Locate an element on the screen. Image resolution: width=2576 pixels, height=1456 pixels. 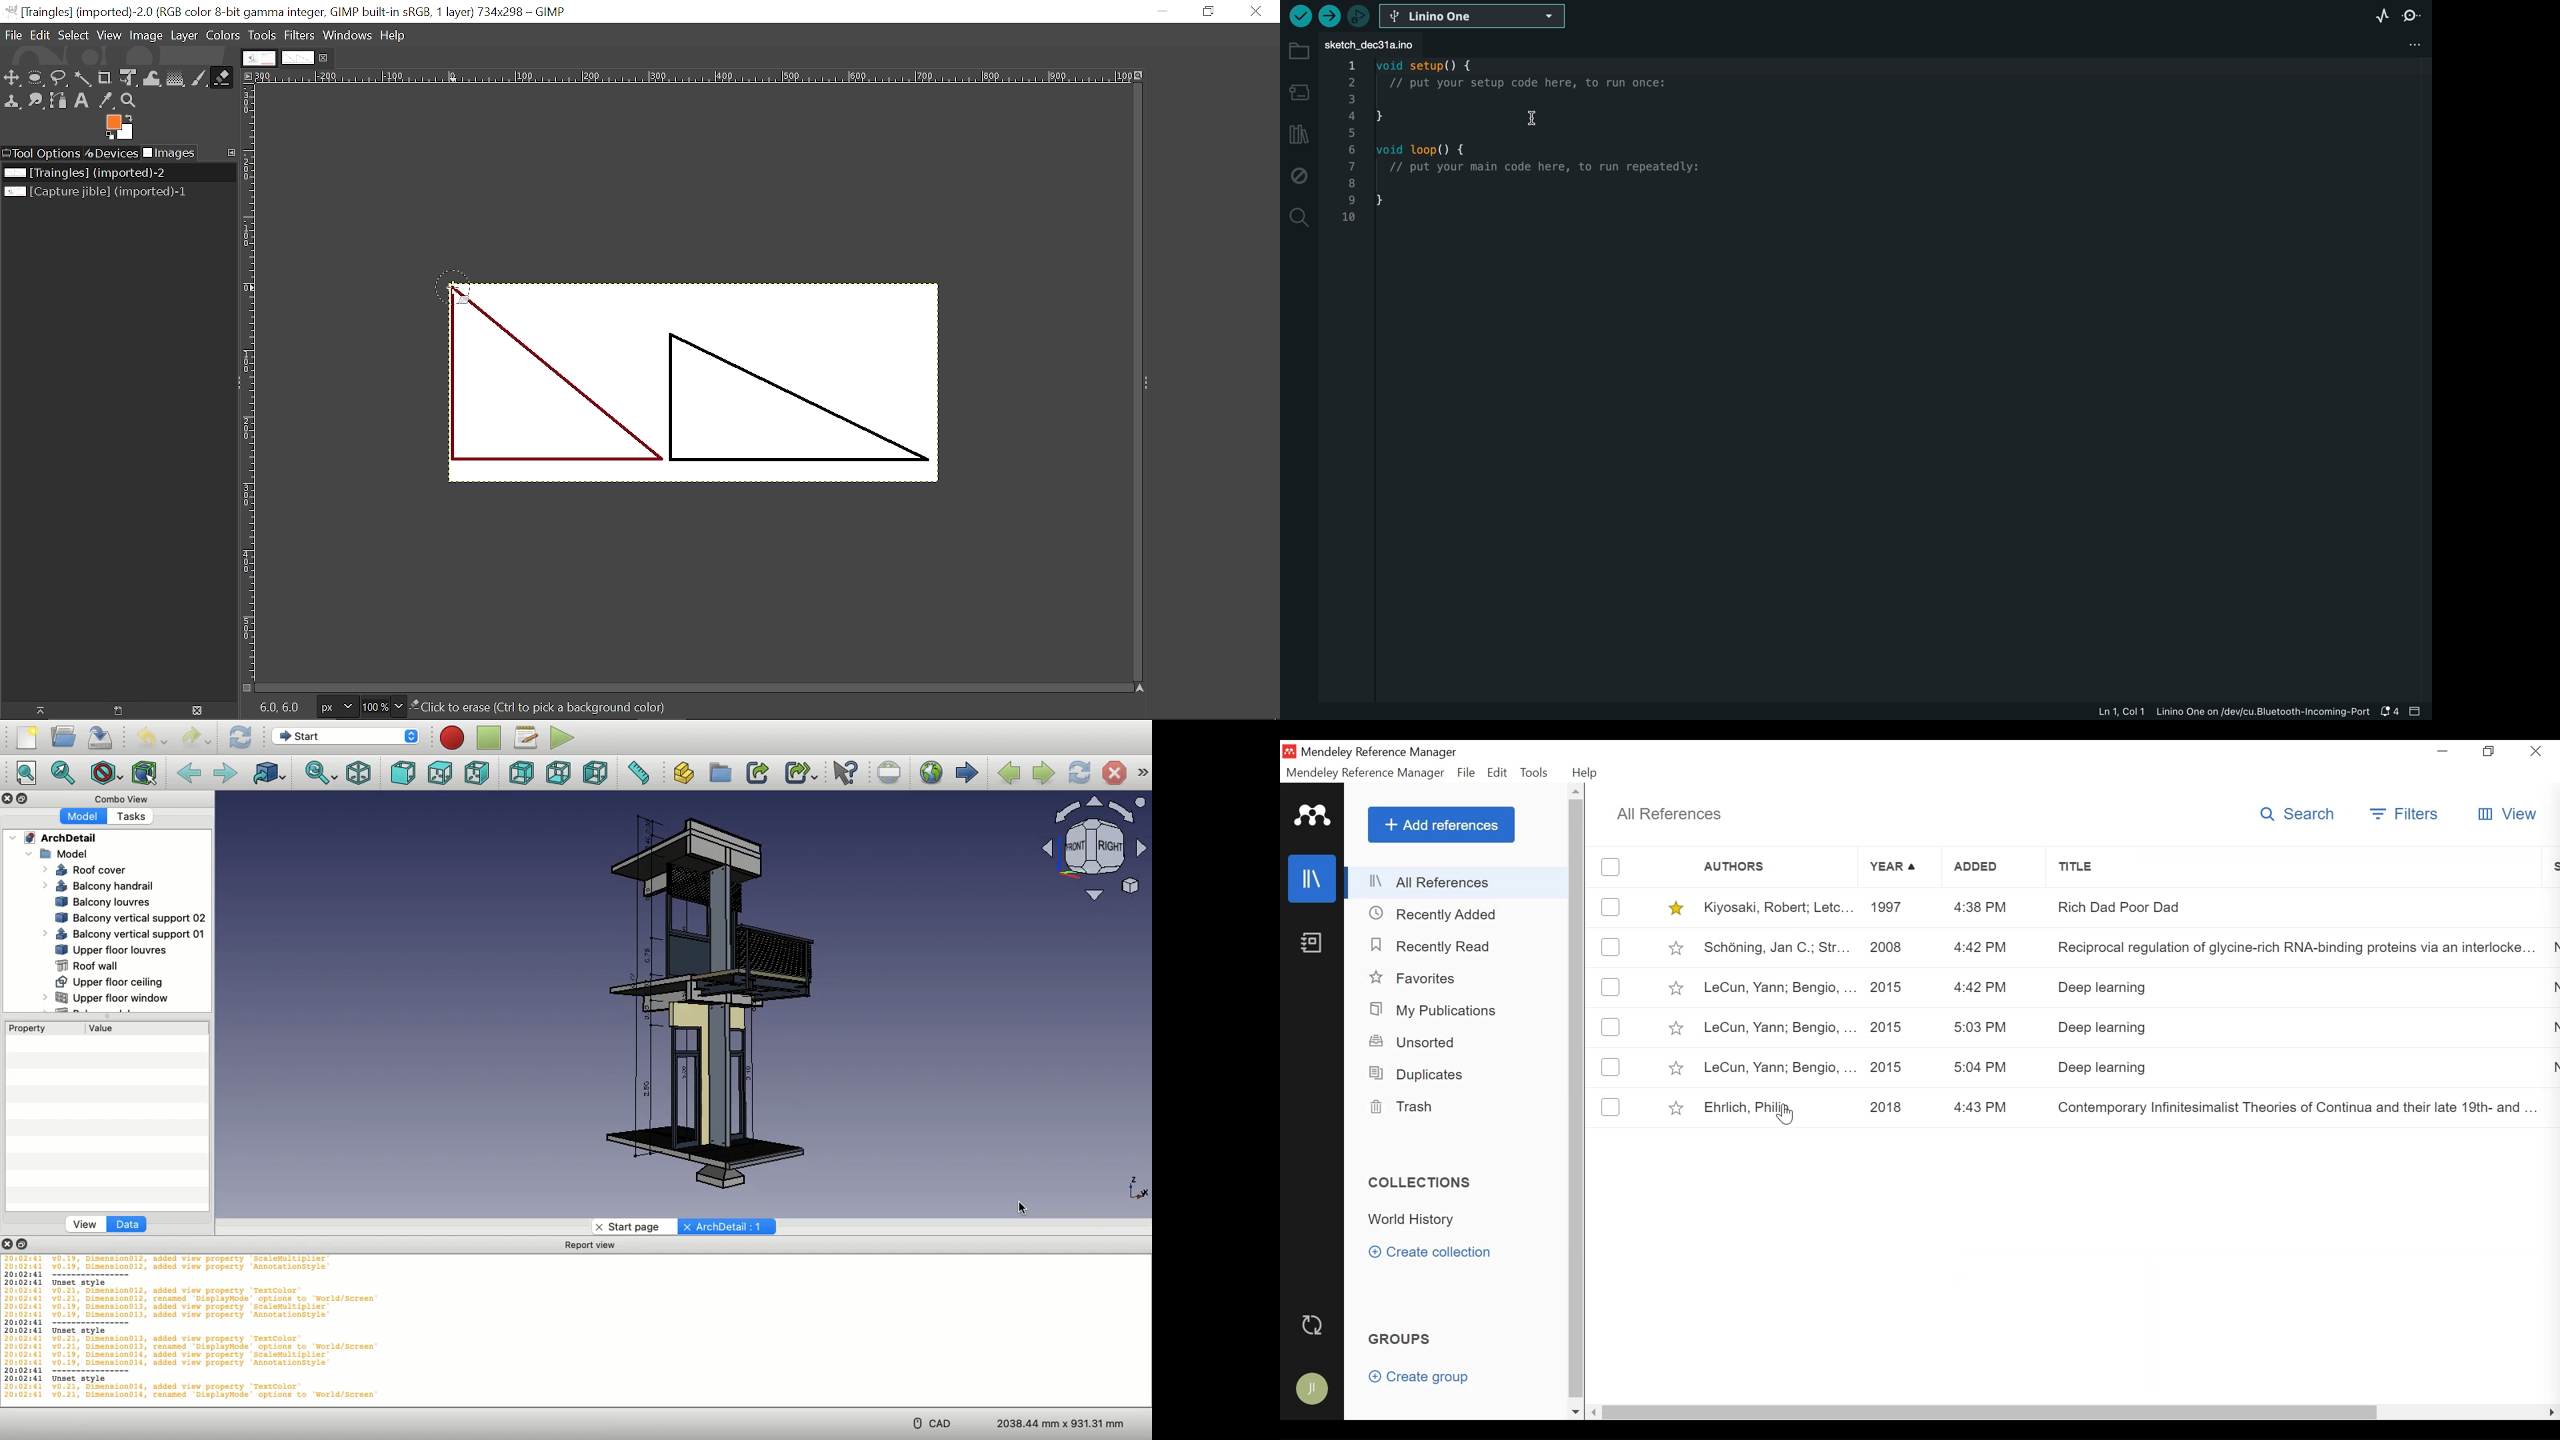
Avatar is located at coordinates (1310, 1388).